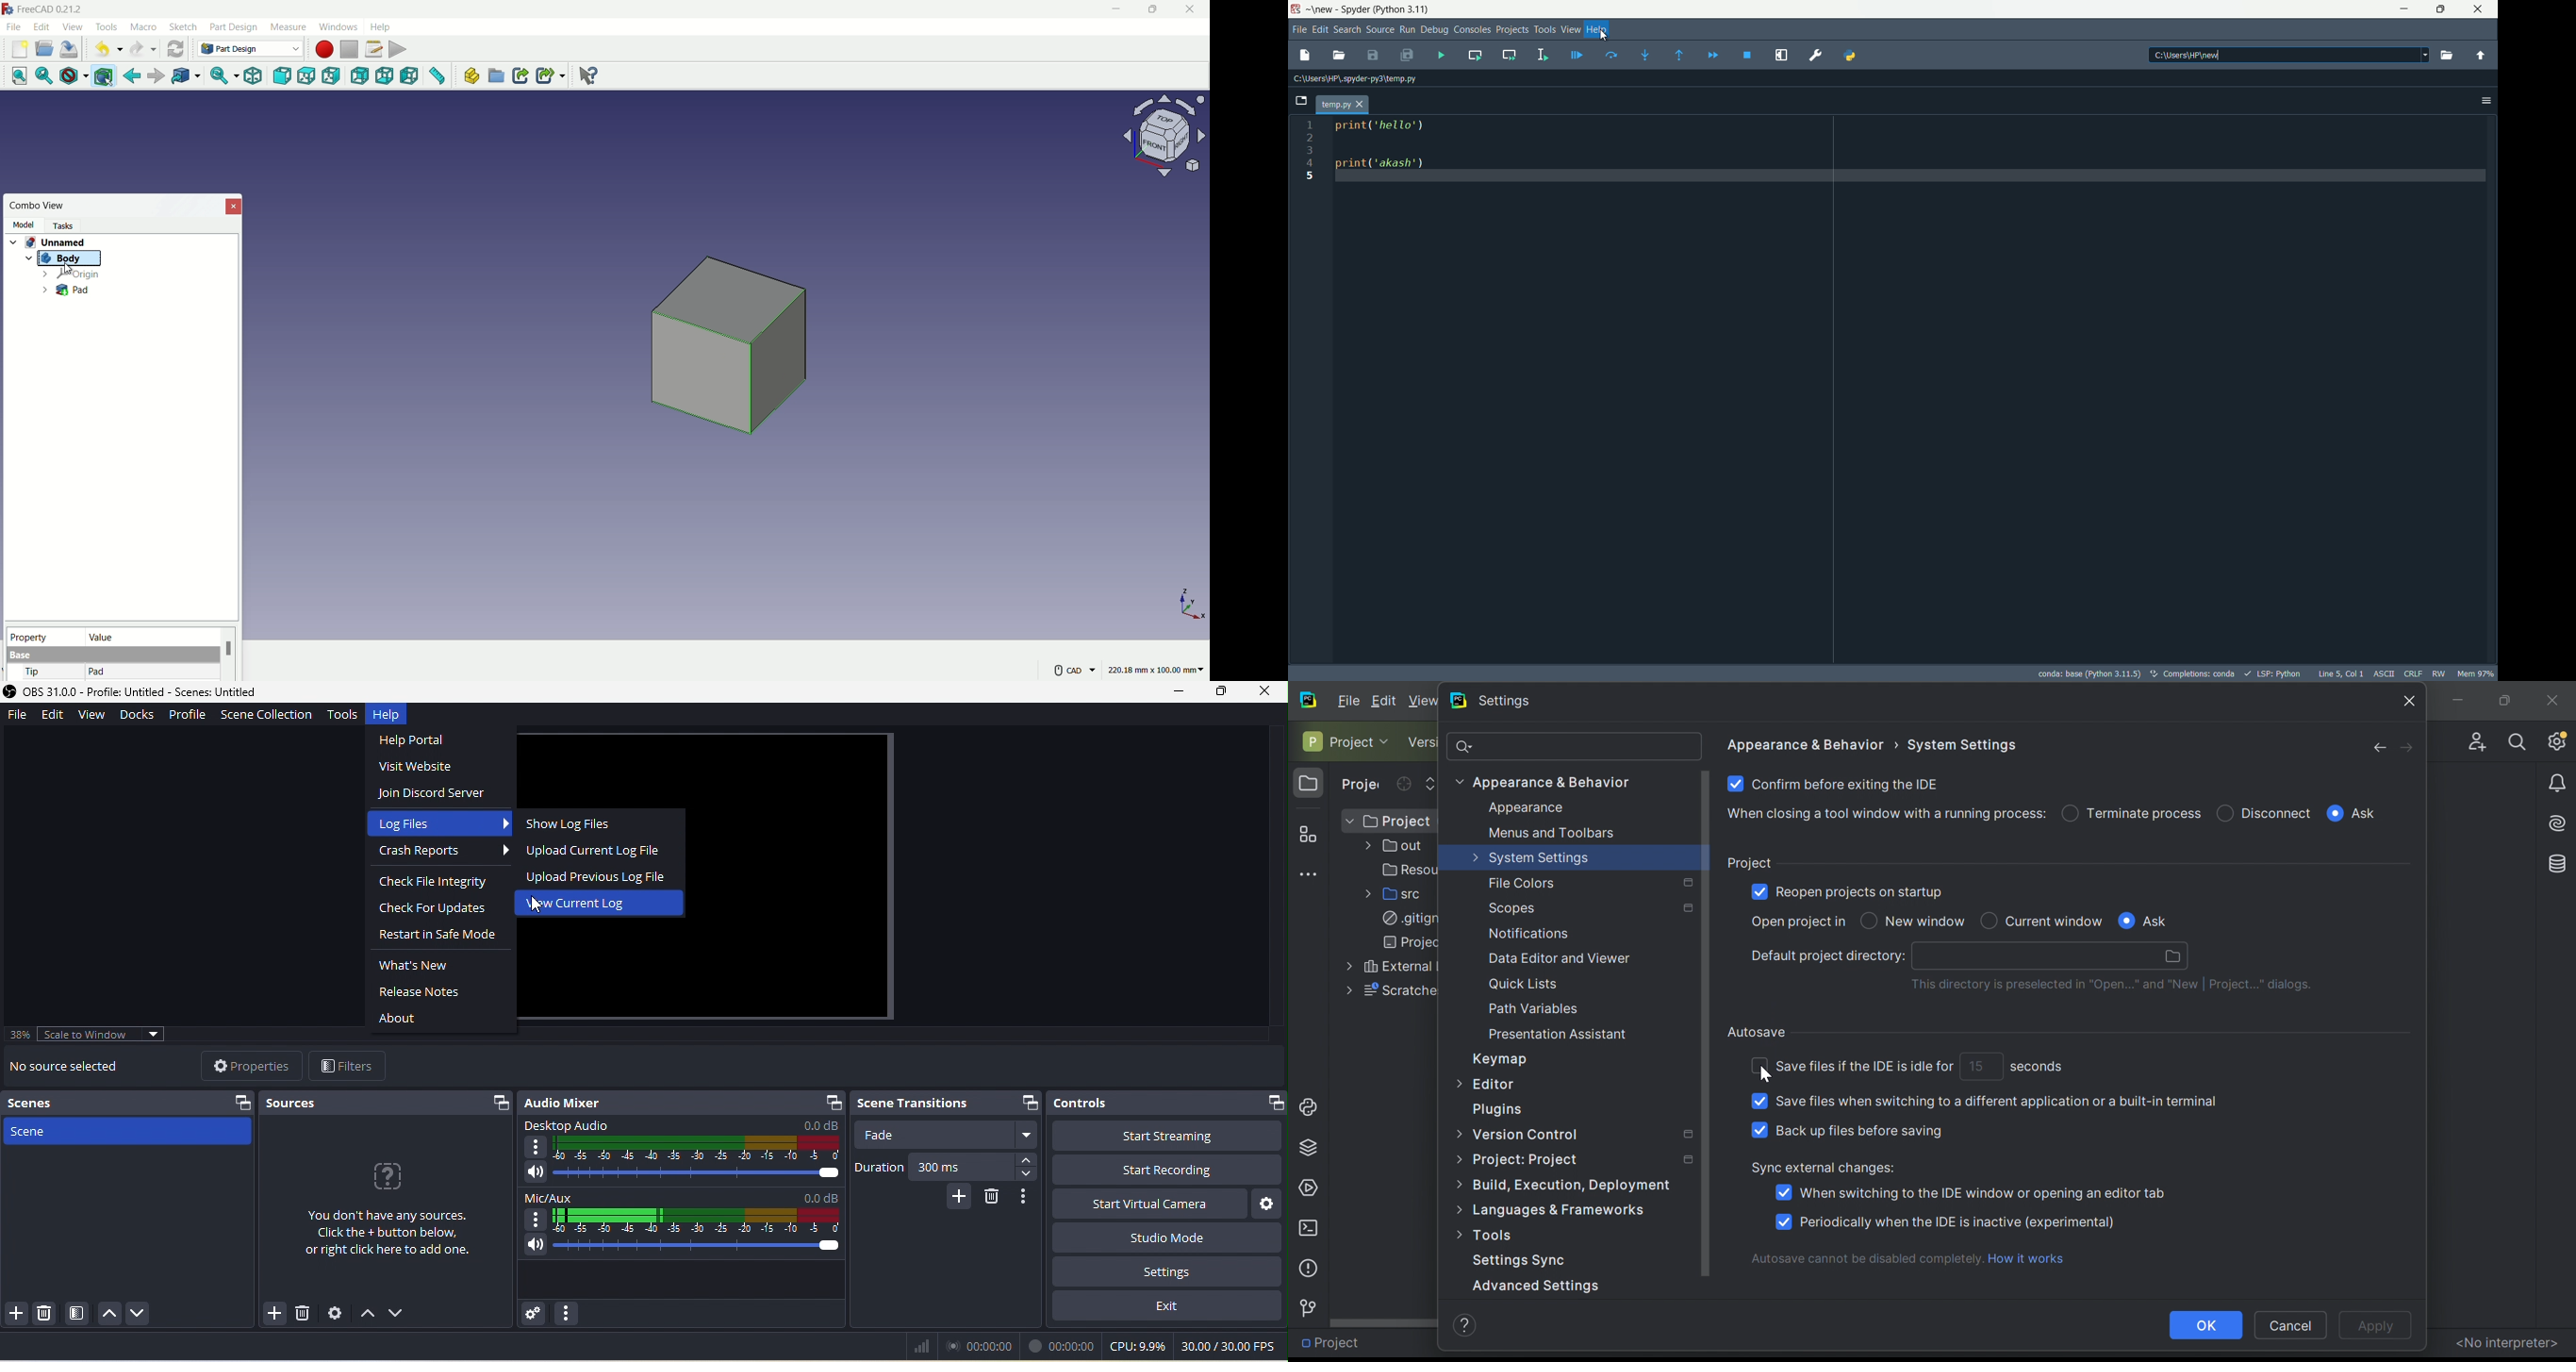  Describe the element at coordinates (1166, 1237) in the screenshot. I see `studio mode` at that location.